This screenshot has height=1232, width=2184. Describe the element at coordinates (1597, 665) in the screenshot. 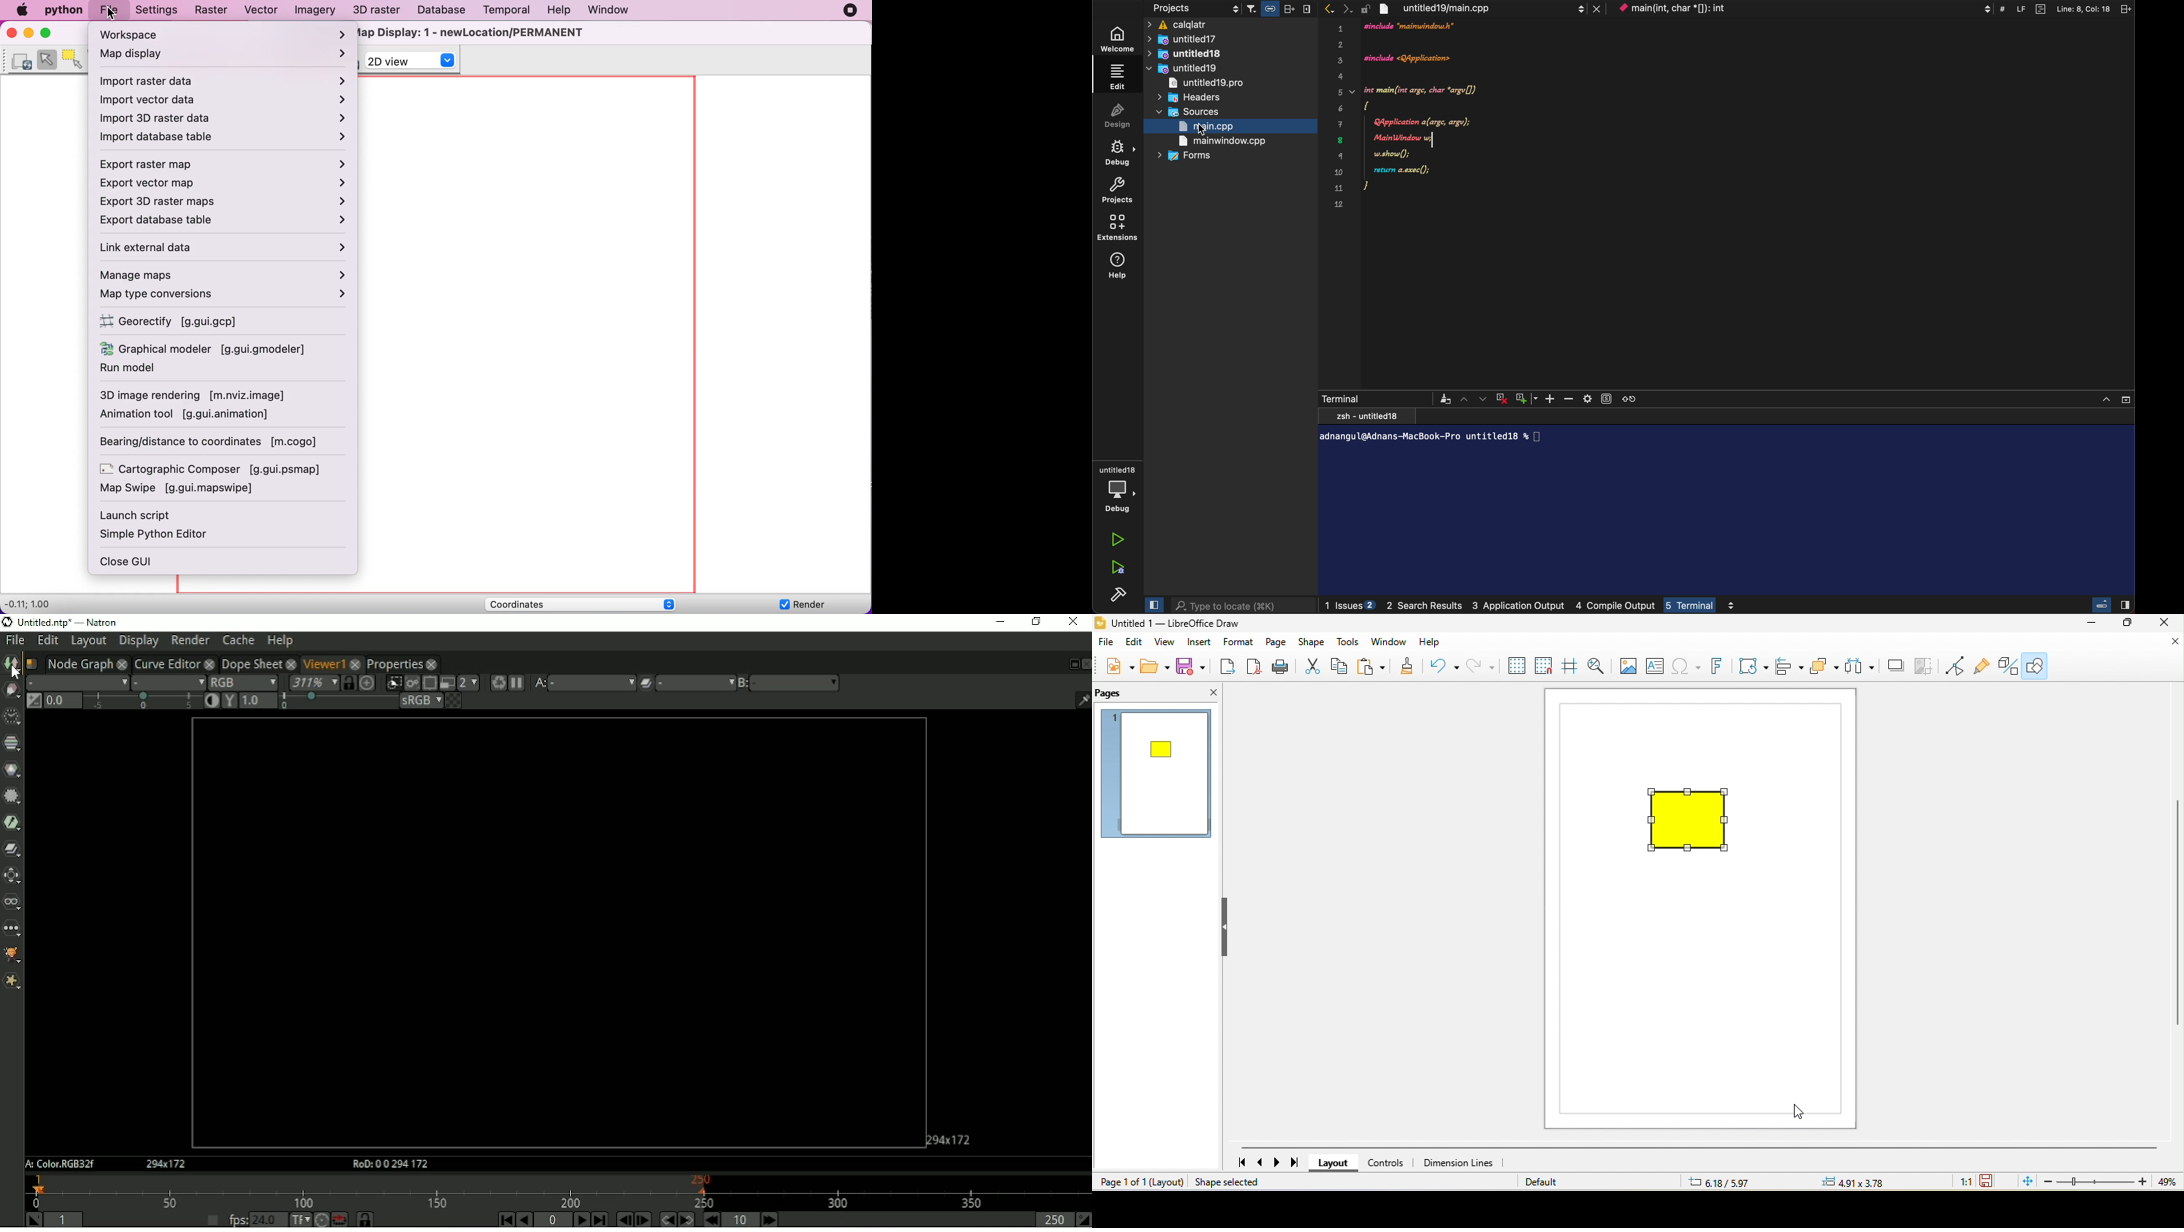

I see `zoom and pan` at that location.